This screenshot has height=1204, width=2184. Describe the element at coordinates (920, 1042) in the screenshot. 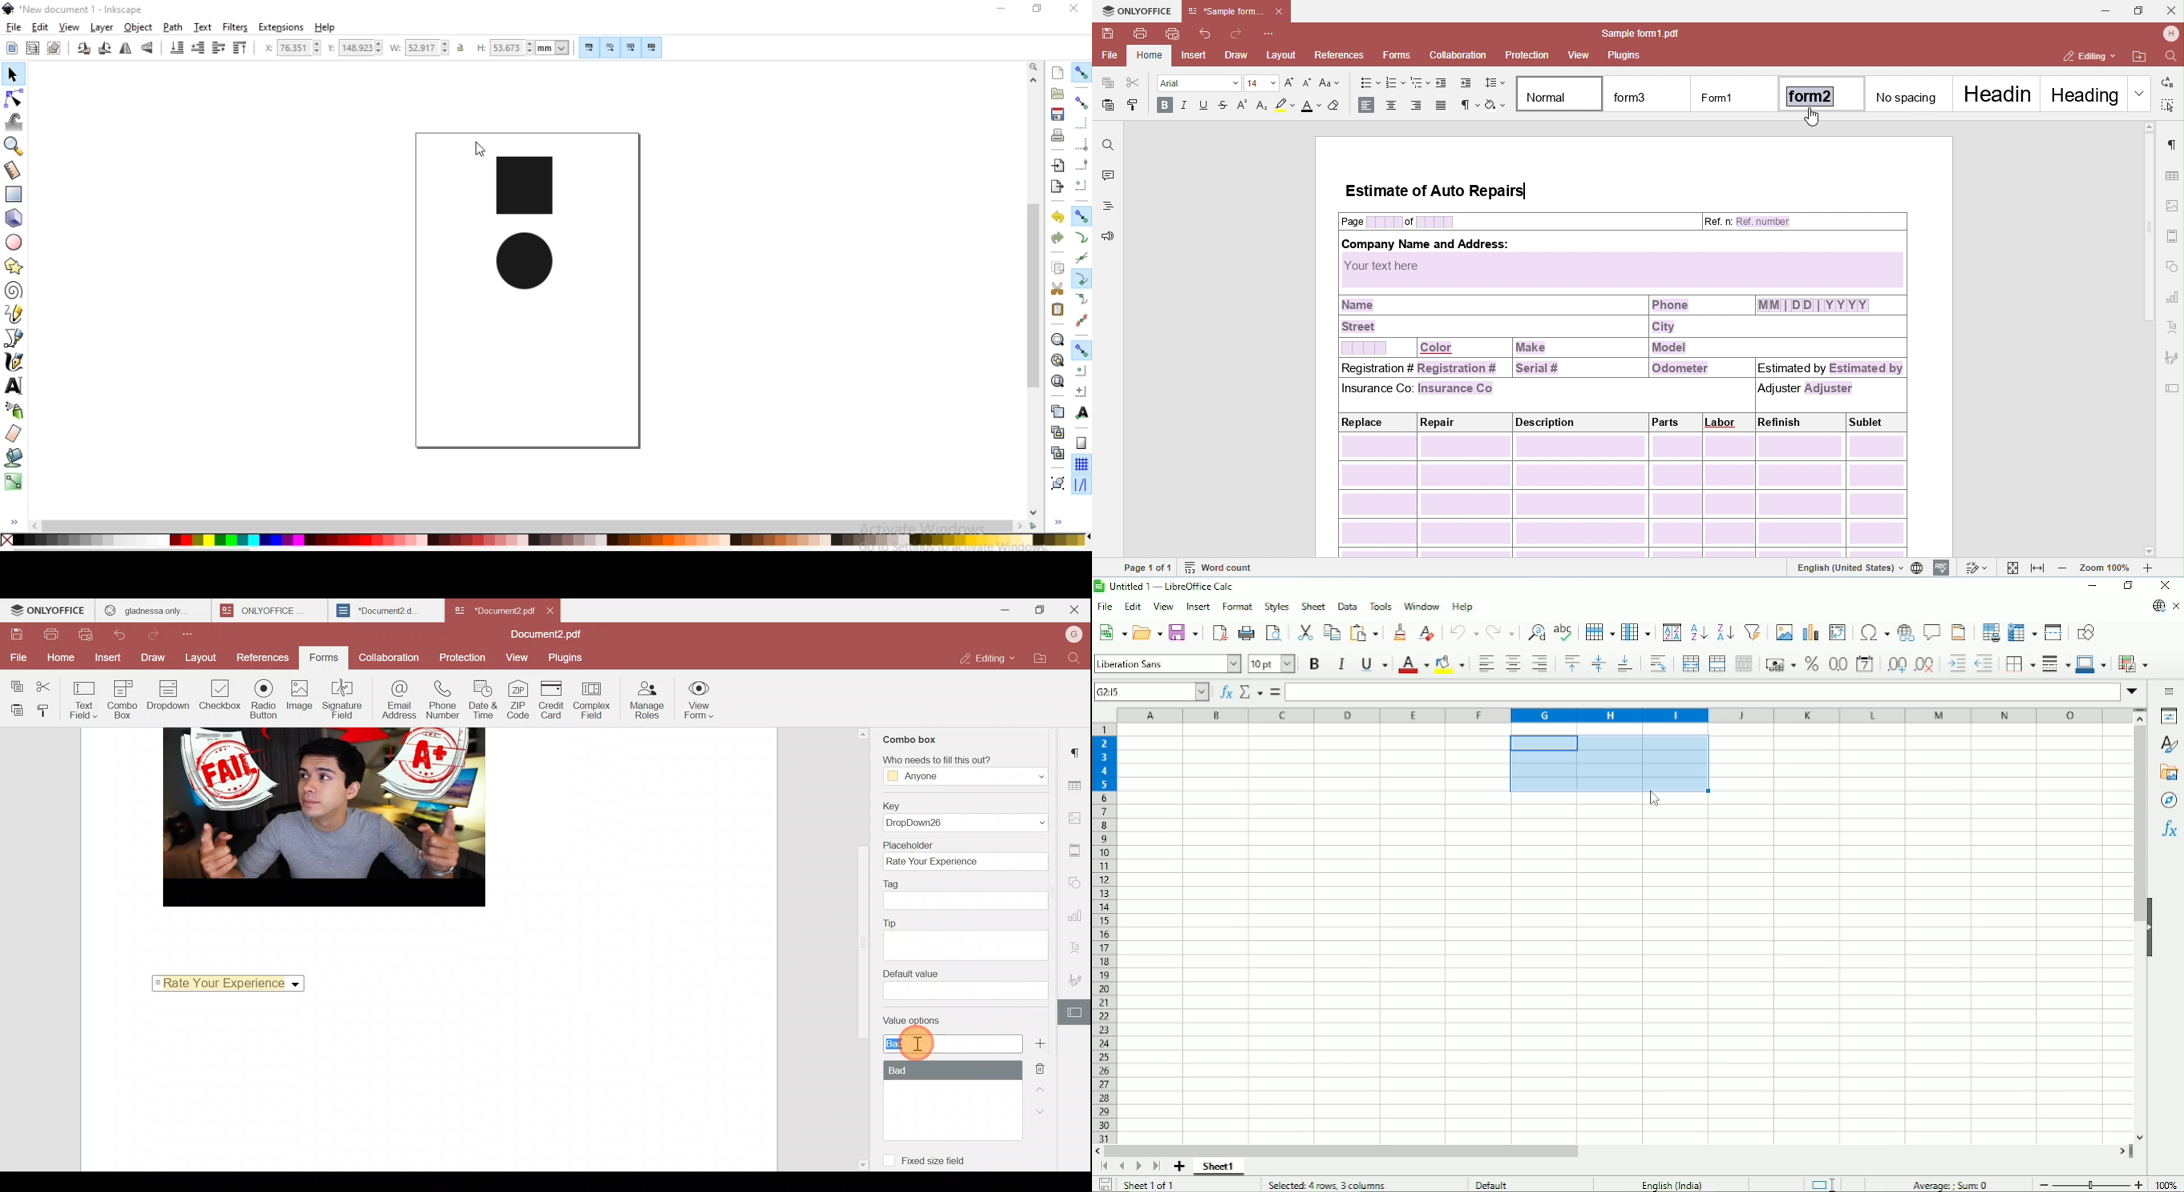

I see `Cursor` at that location.